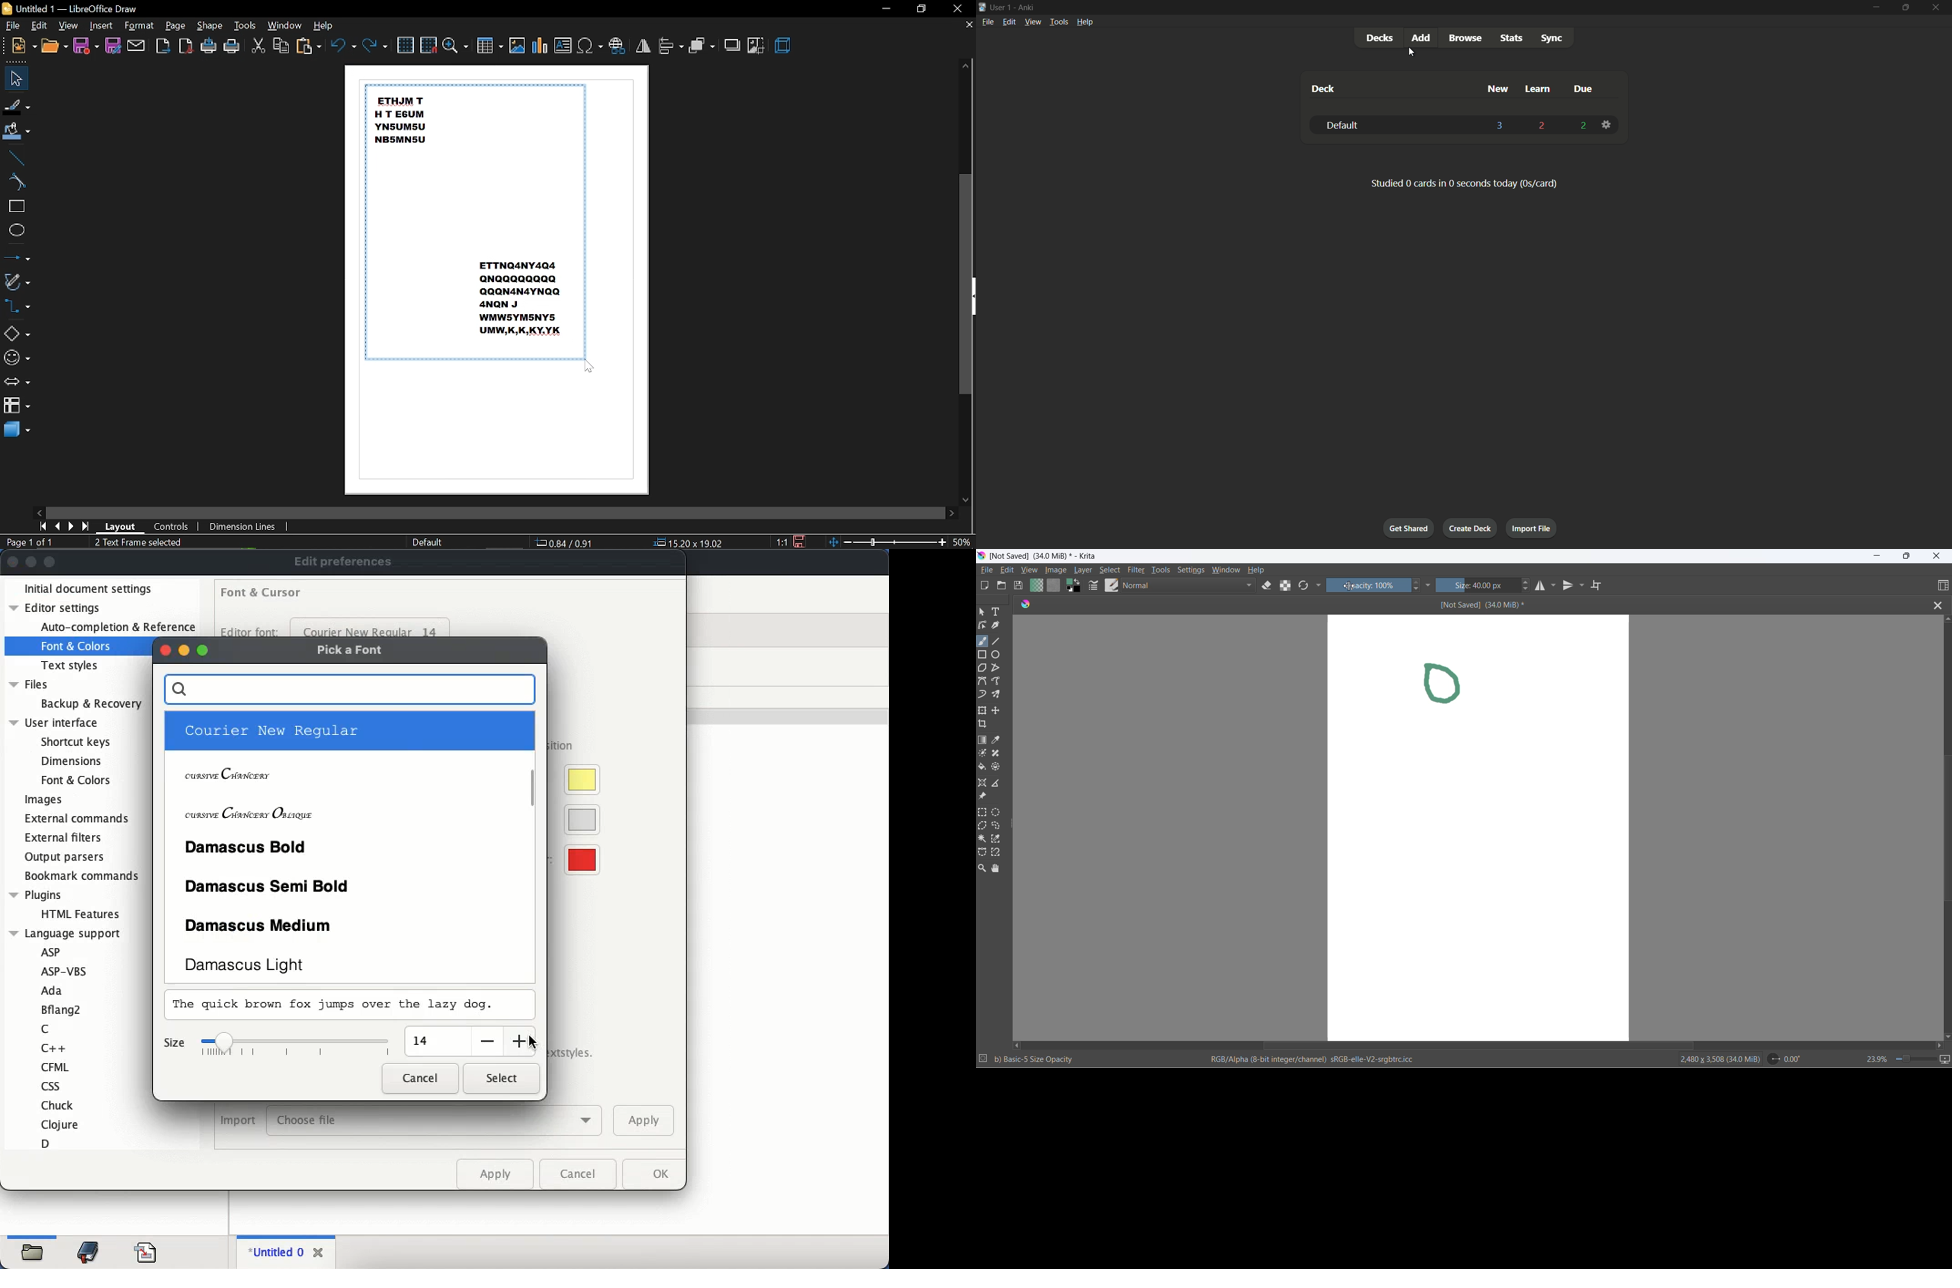 The height and width of the screenshot is (1288, 1960). What do you see at coordinates (1032, 21) in the screenshot?
I see `view menu` at bounding box center [1032, 21].